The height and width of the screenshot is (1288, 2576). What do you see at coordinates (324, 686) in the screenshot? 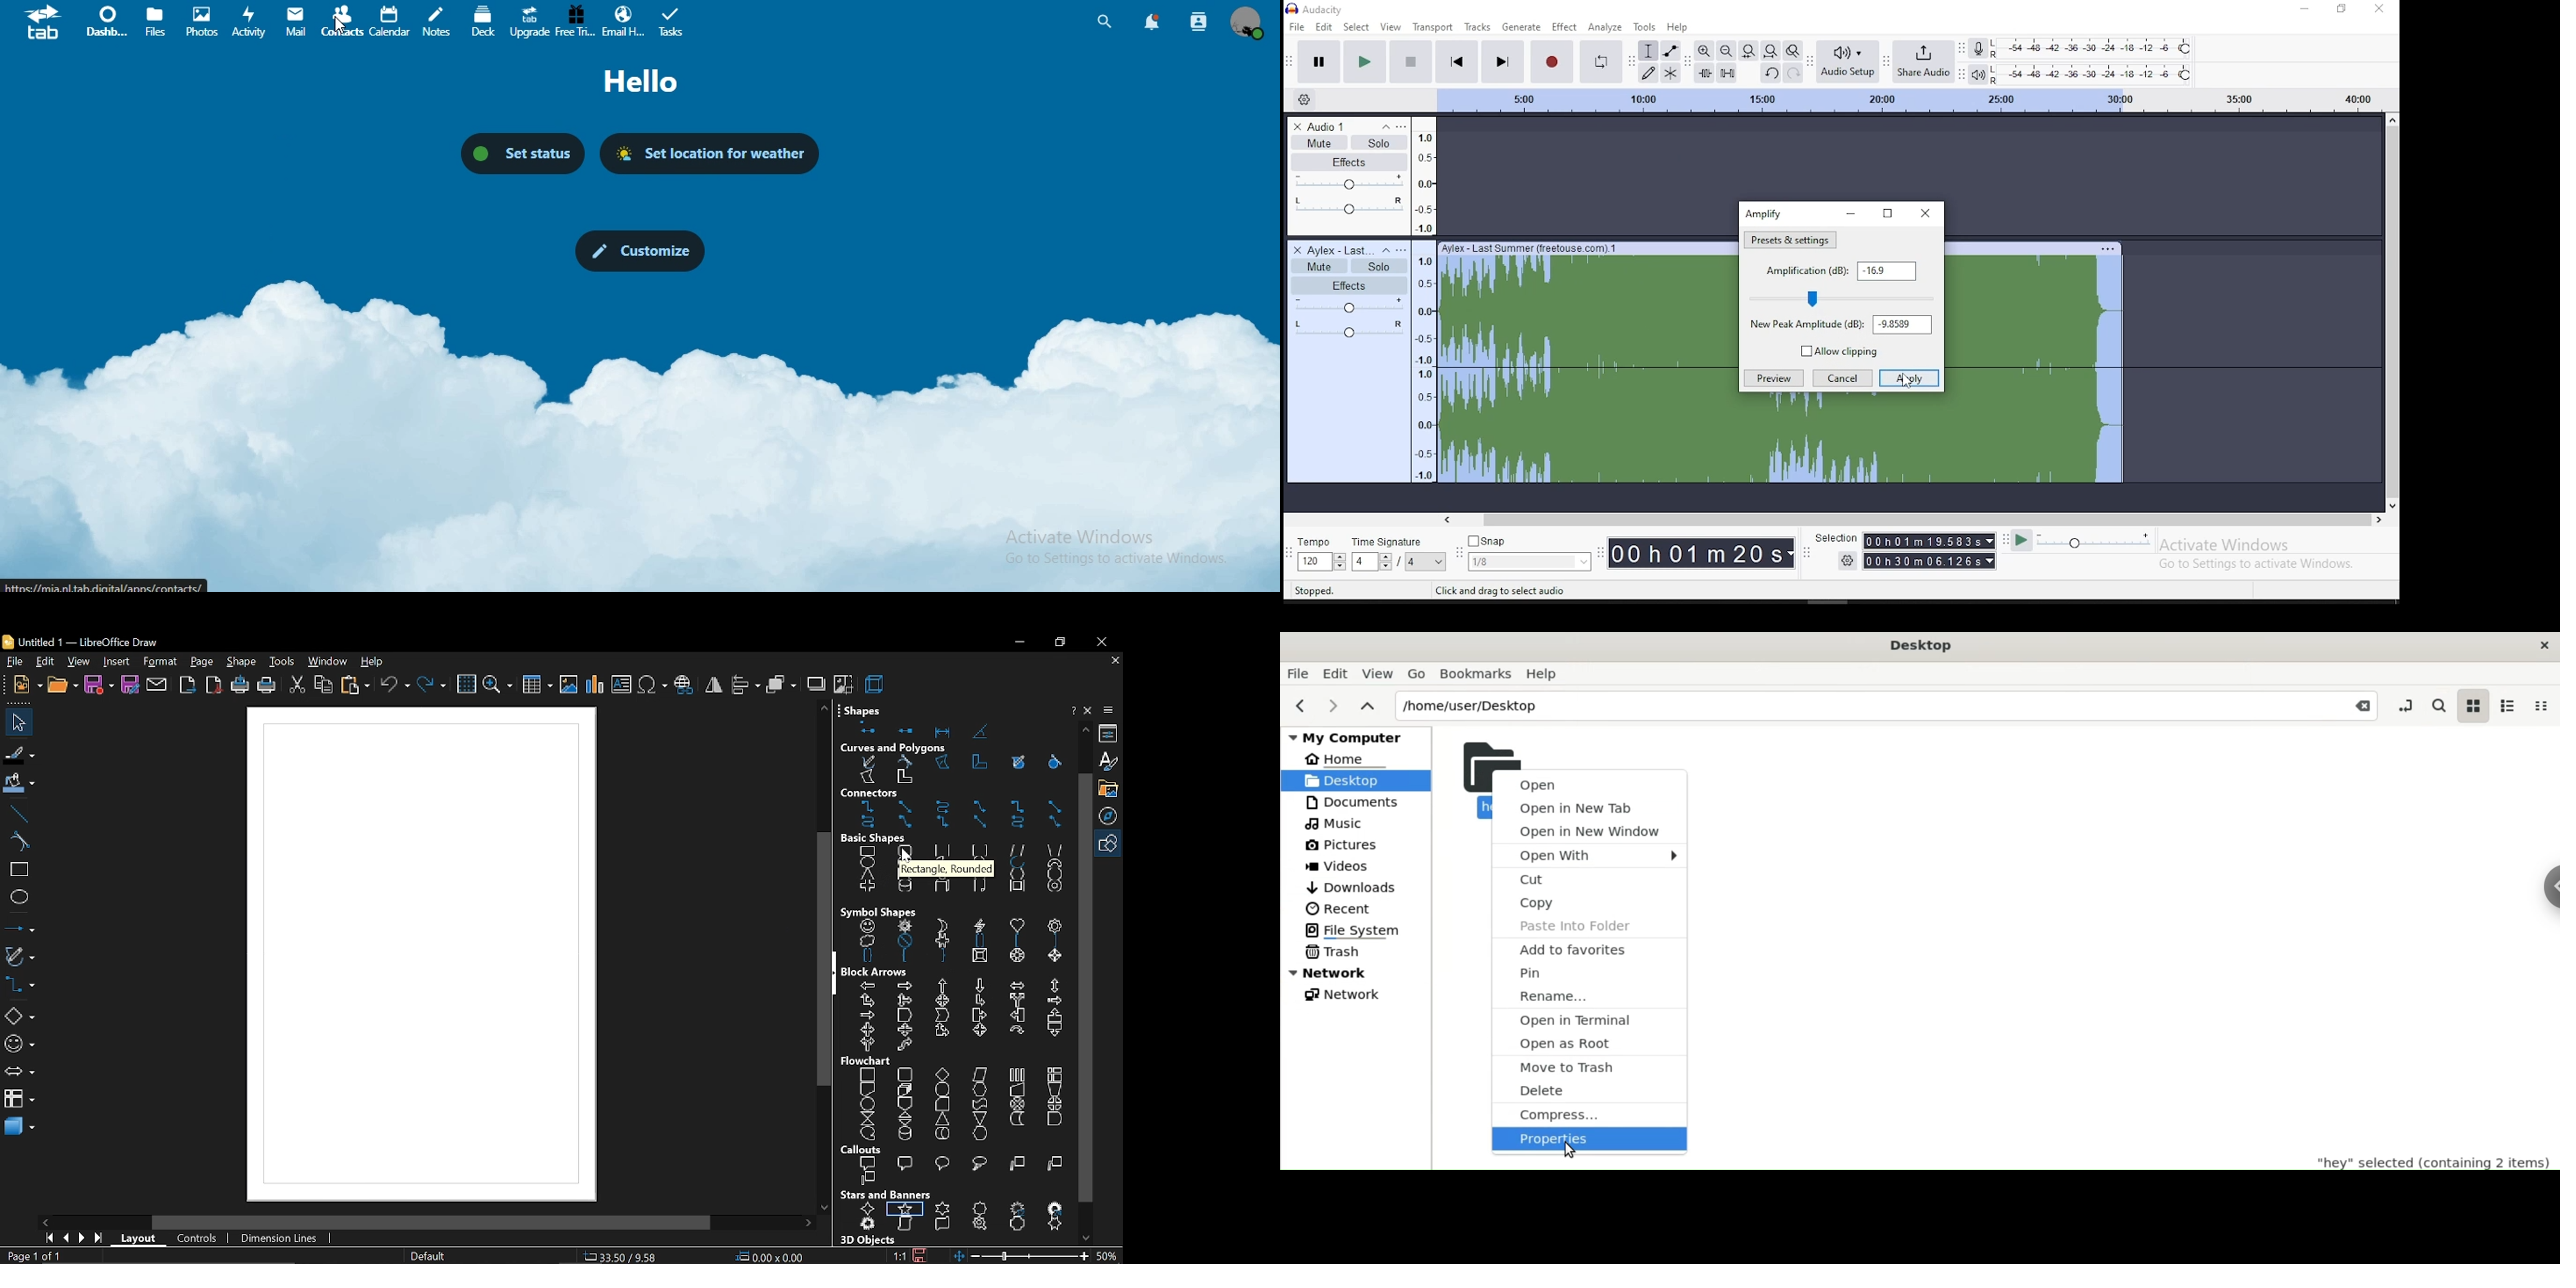
I see `copy` at bounding box center [324, 686].